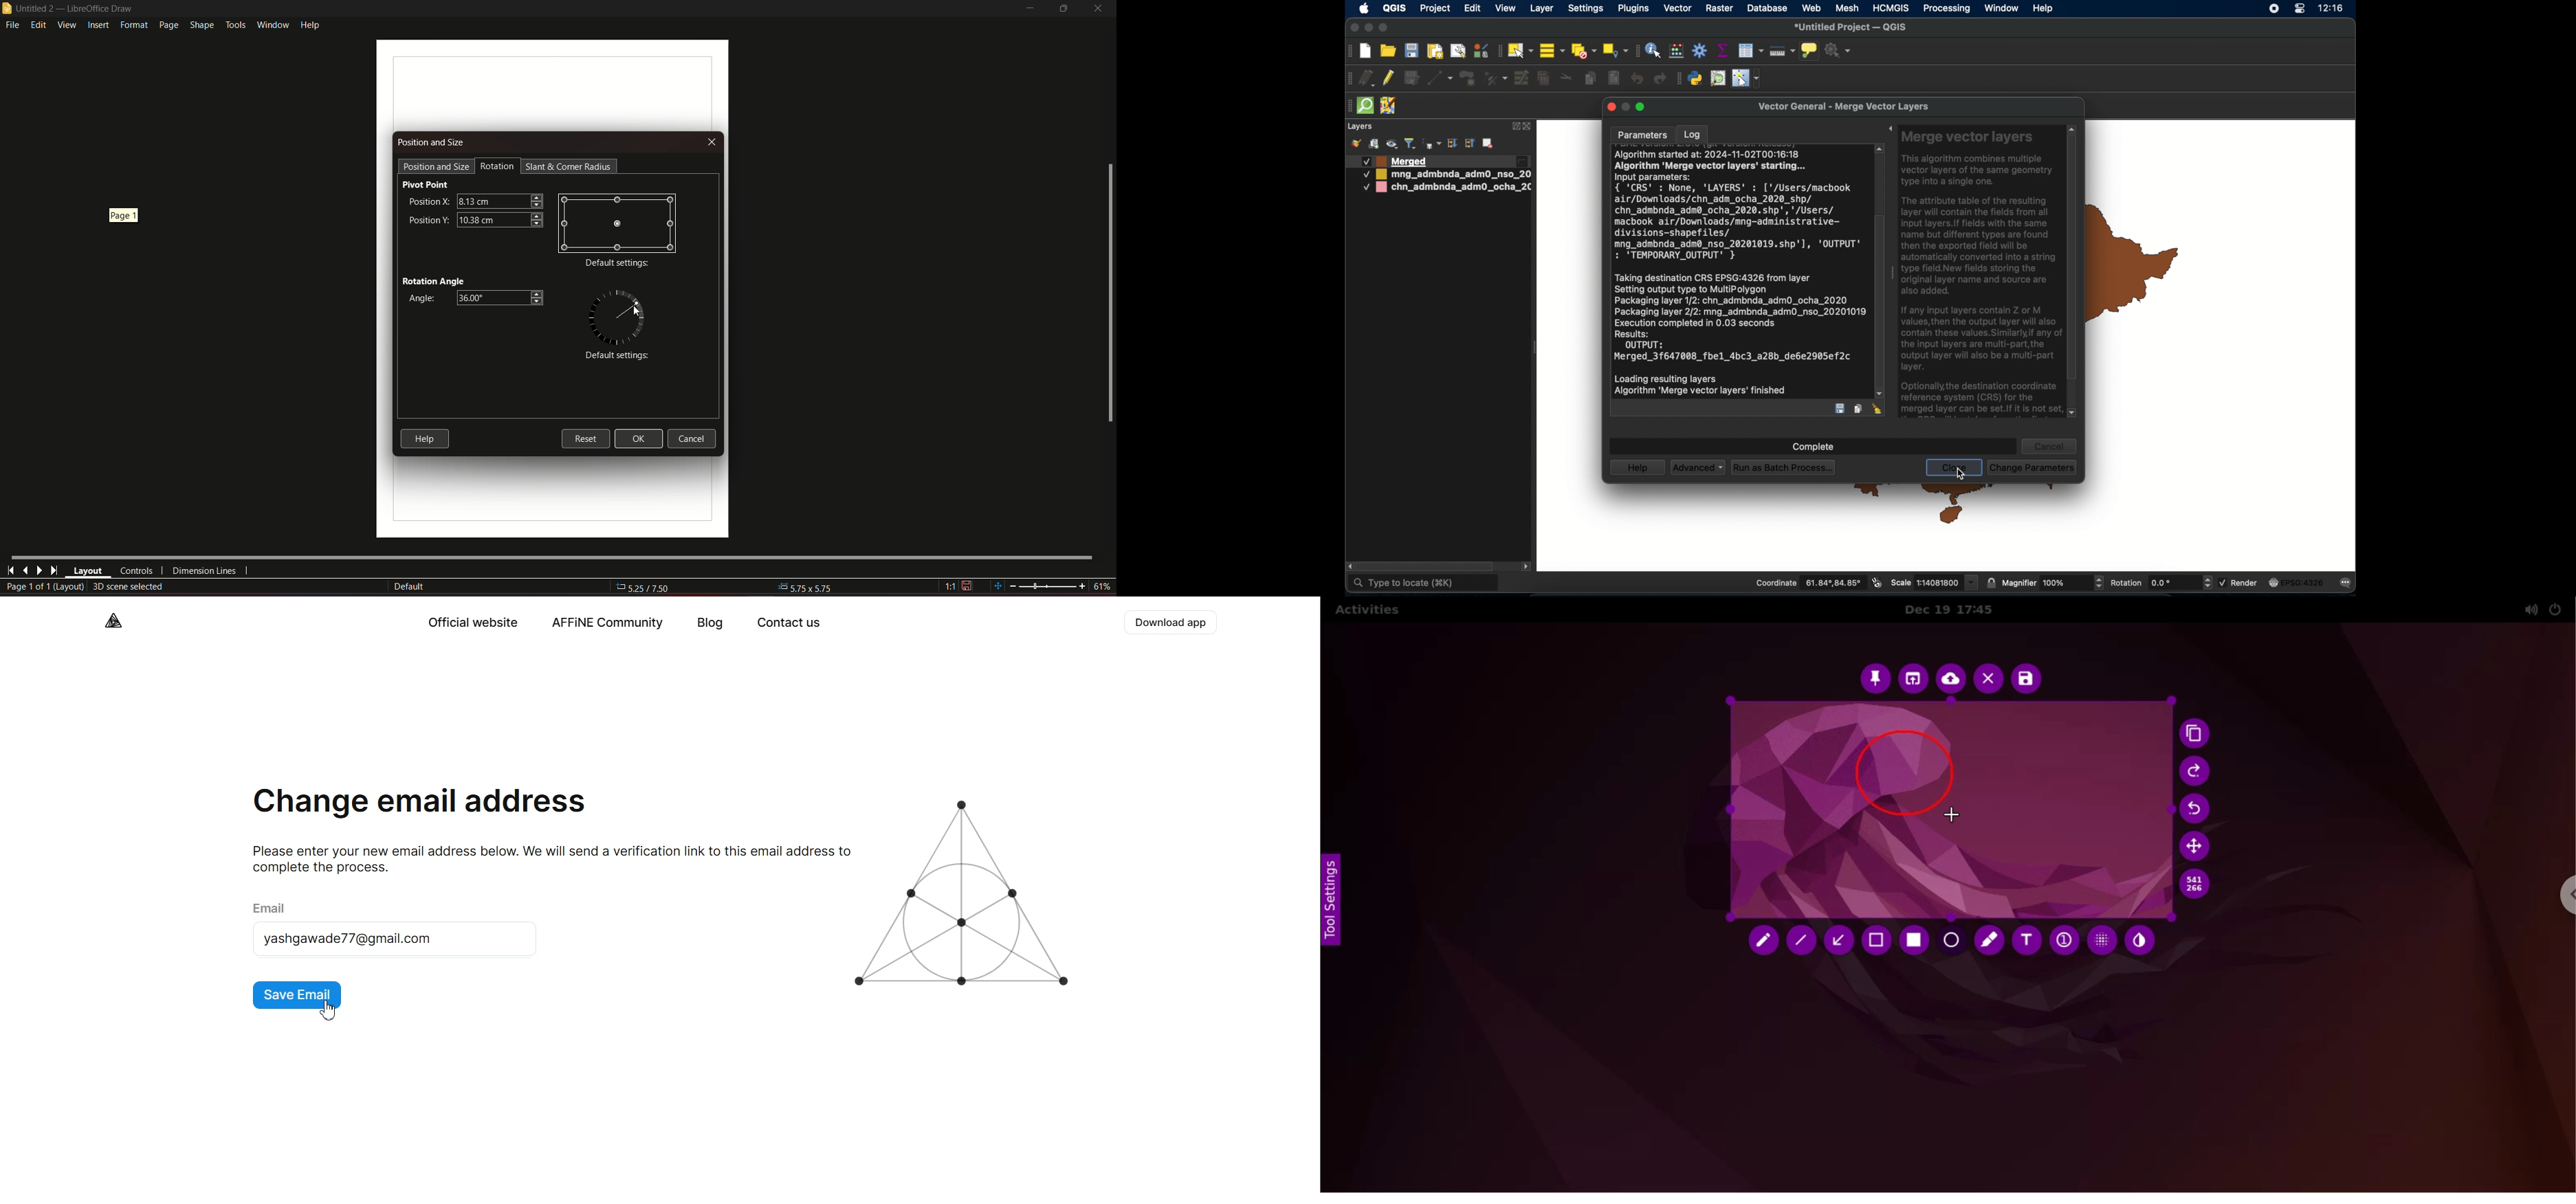  What do you see at coordinates (1635, 8) in the screenshot?
I see `plugins` at bounding box center [1635, 8].